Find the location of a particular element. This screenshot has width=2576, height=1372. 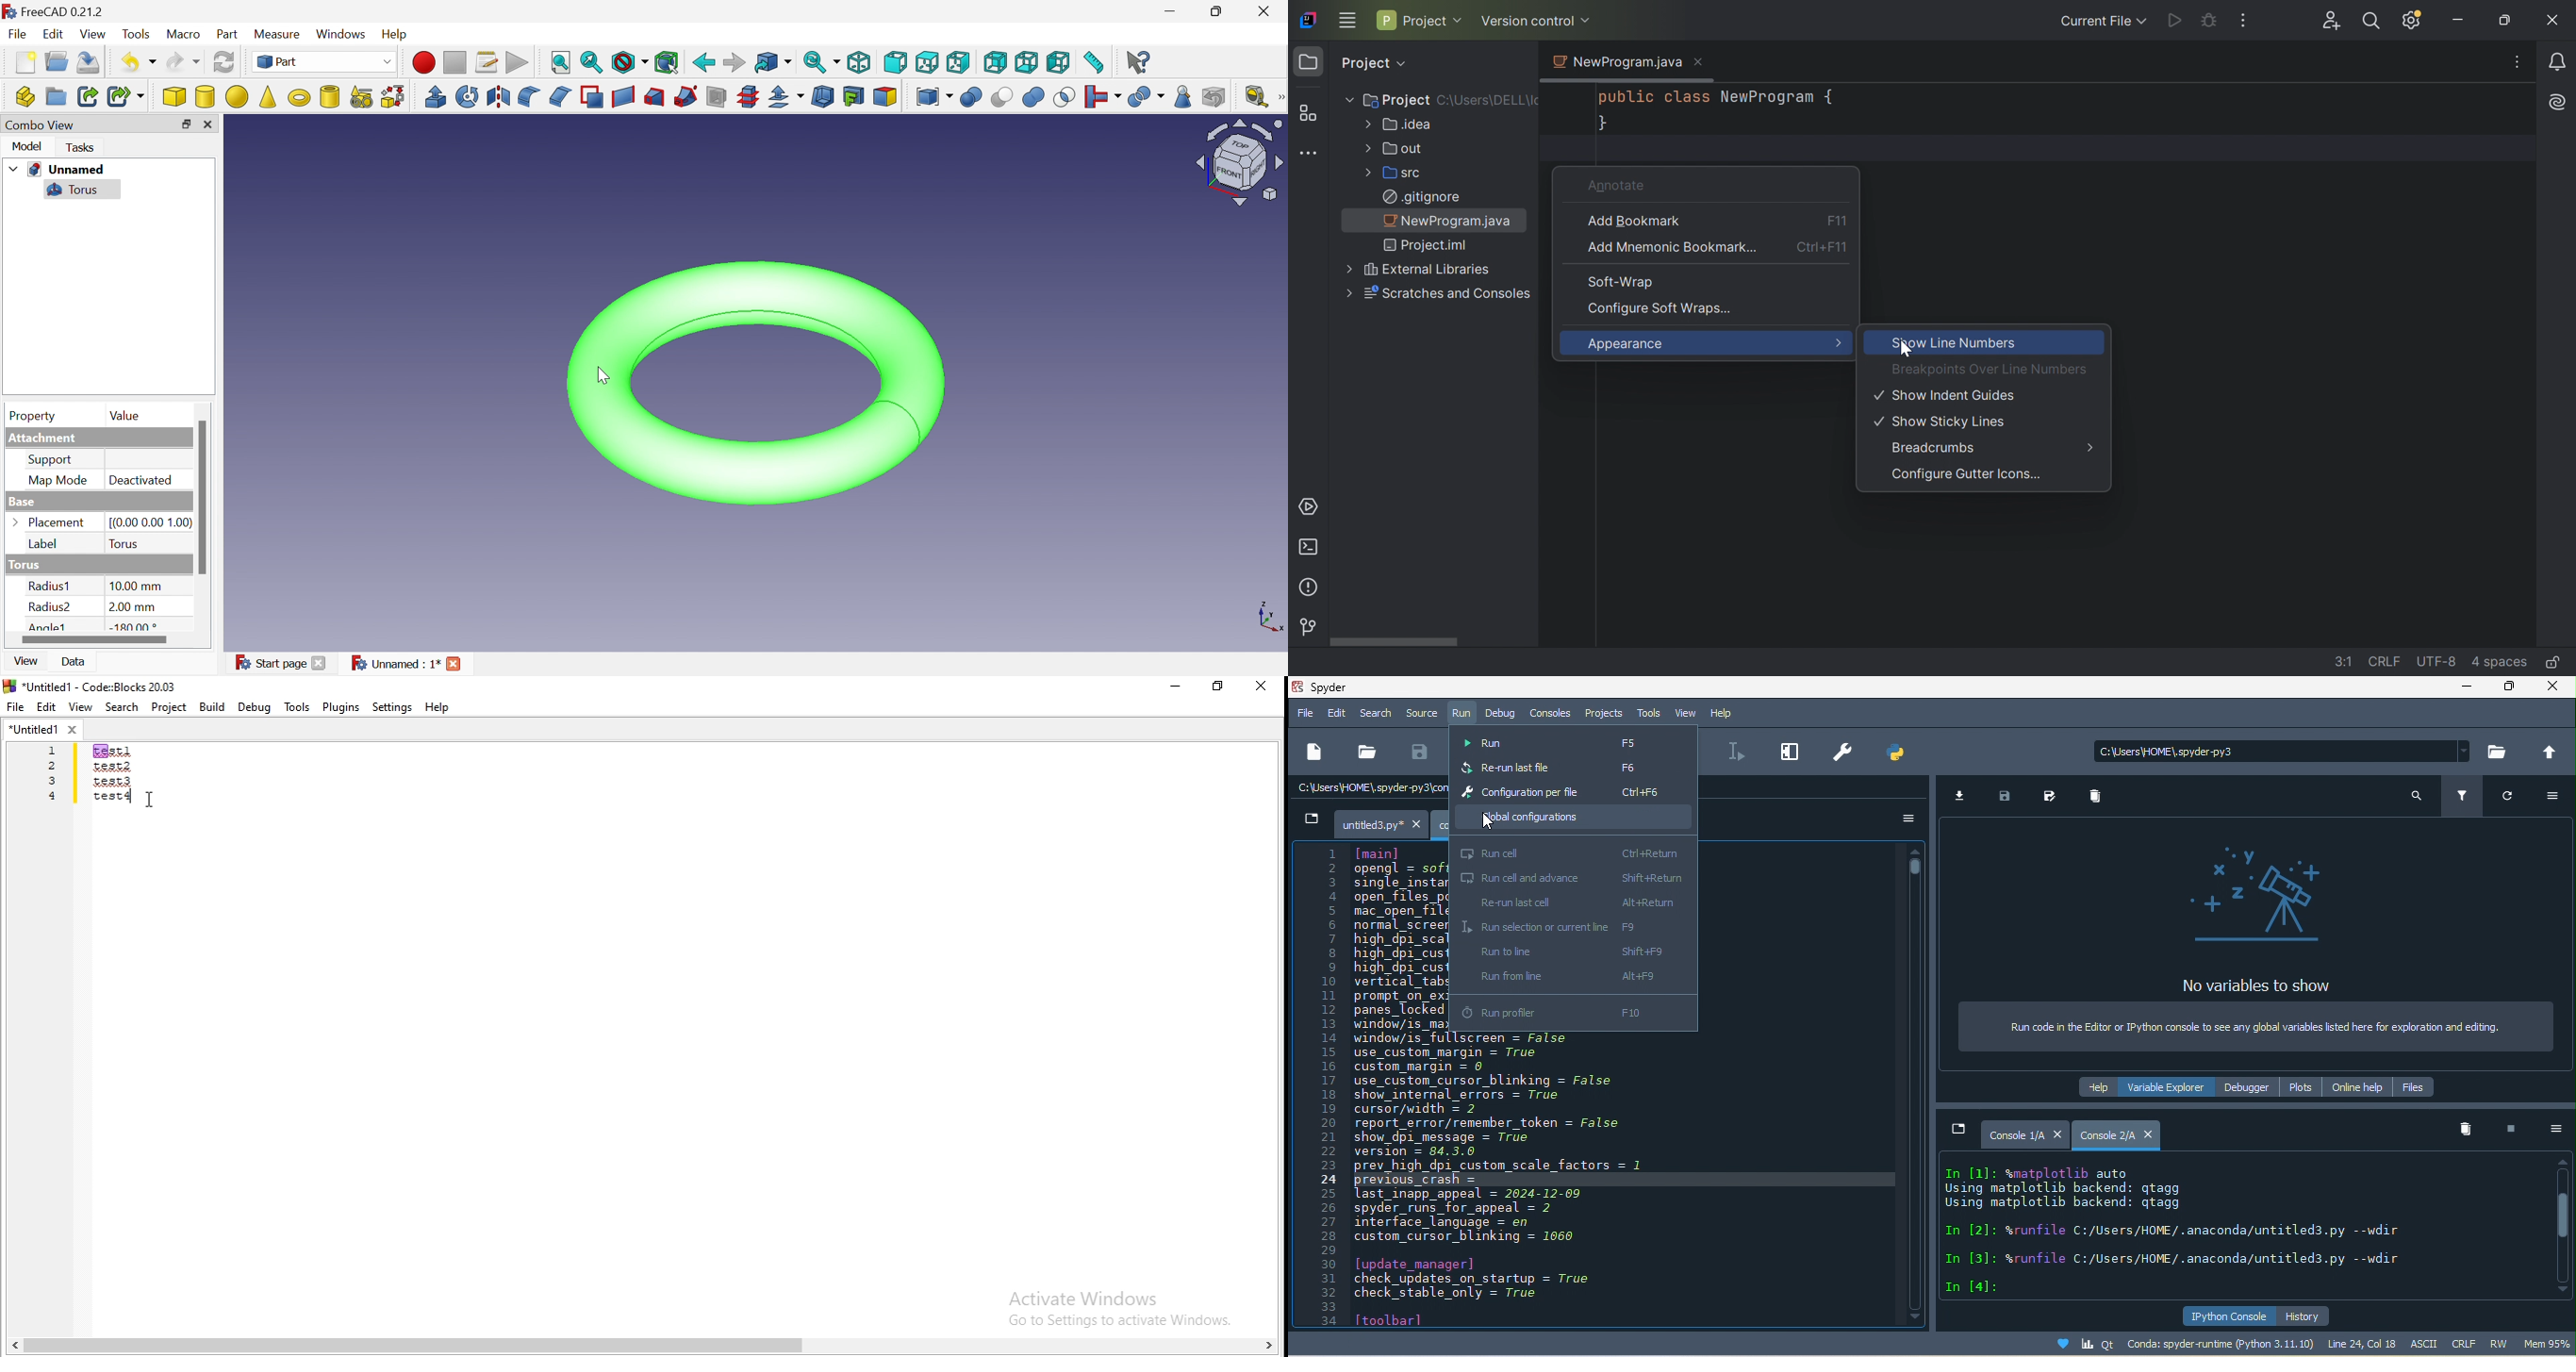

change to parent directory is located at coordinates (2551, 752).